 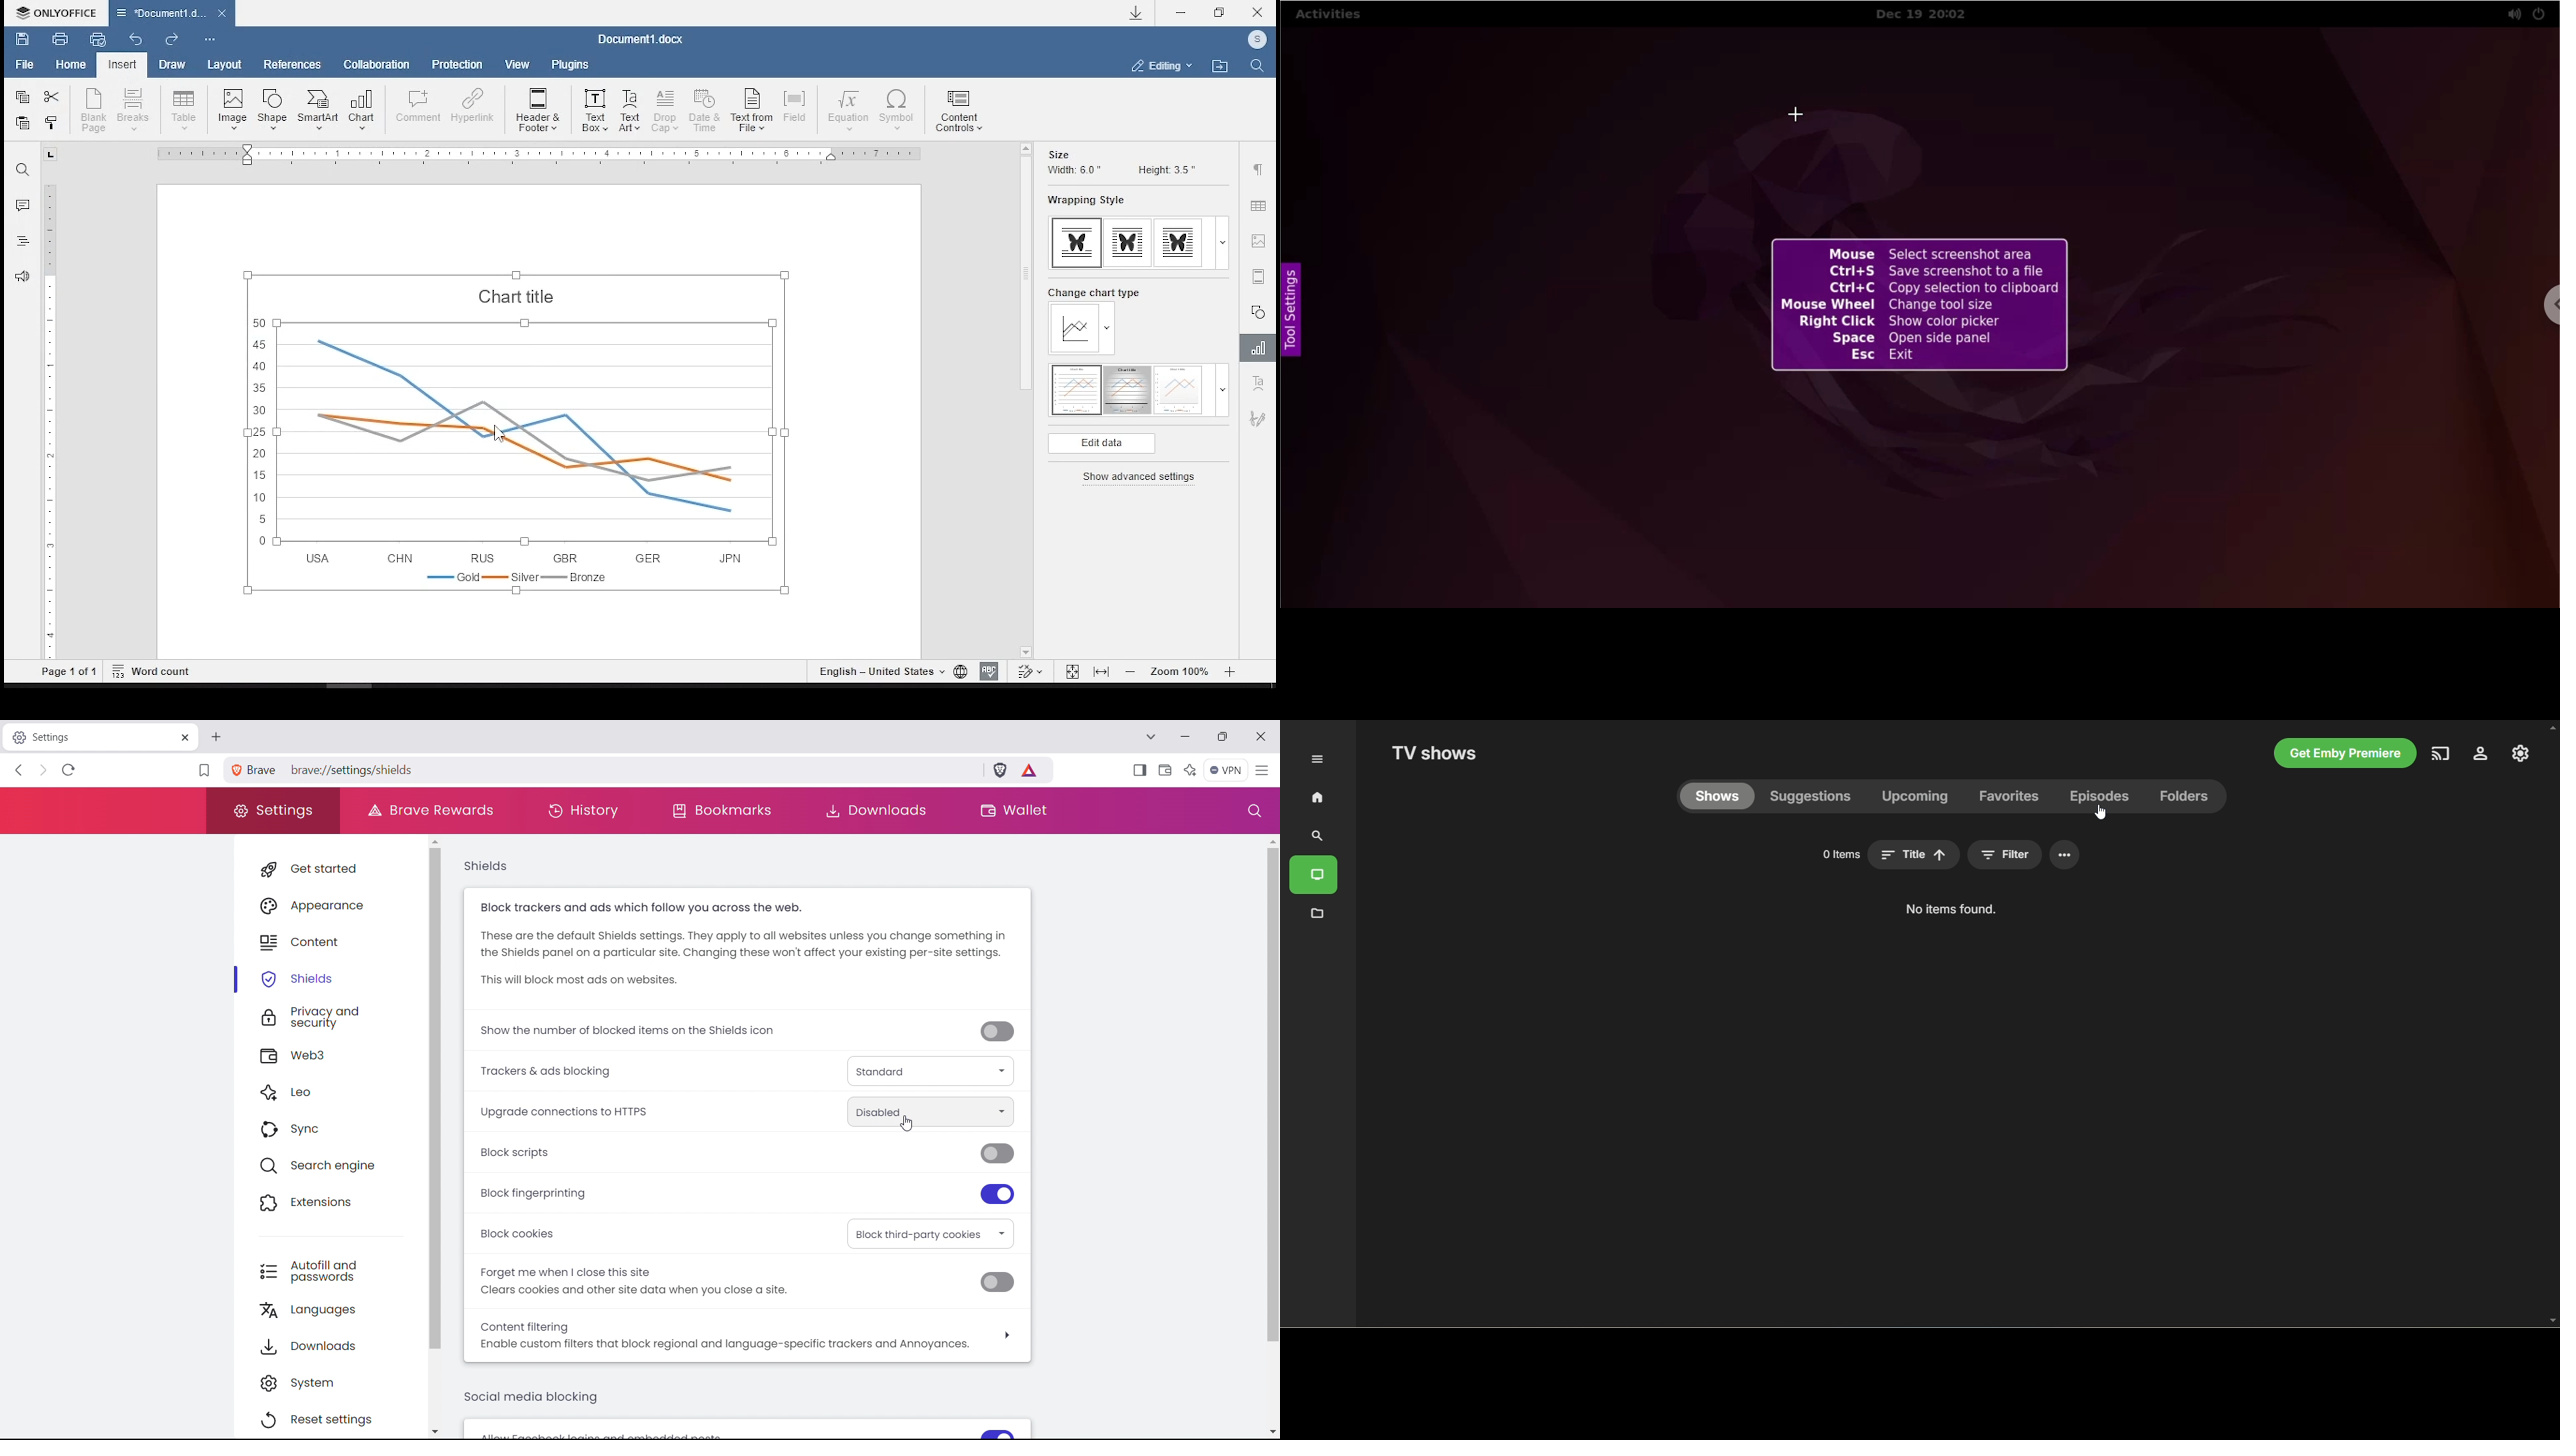 I want to click on paragraph settings, so click(x=1259, y=172).